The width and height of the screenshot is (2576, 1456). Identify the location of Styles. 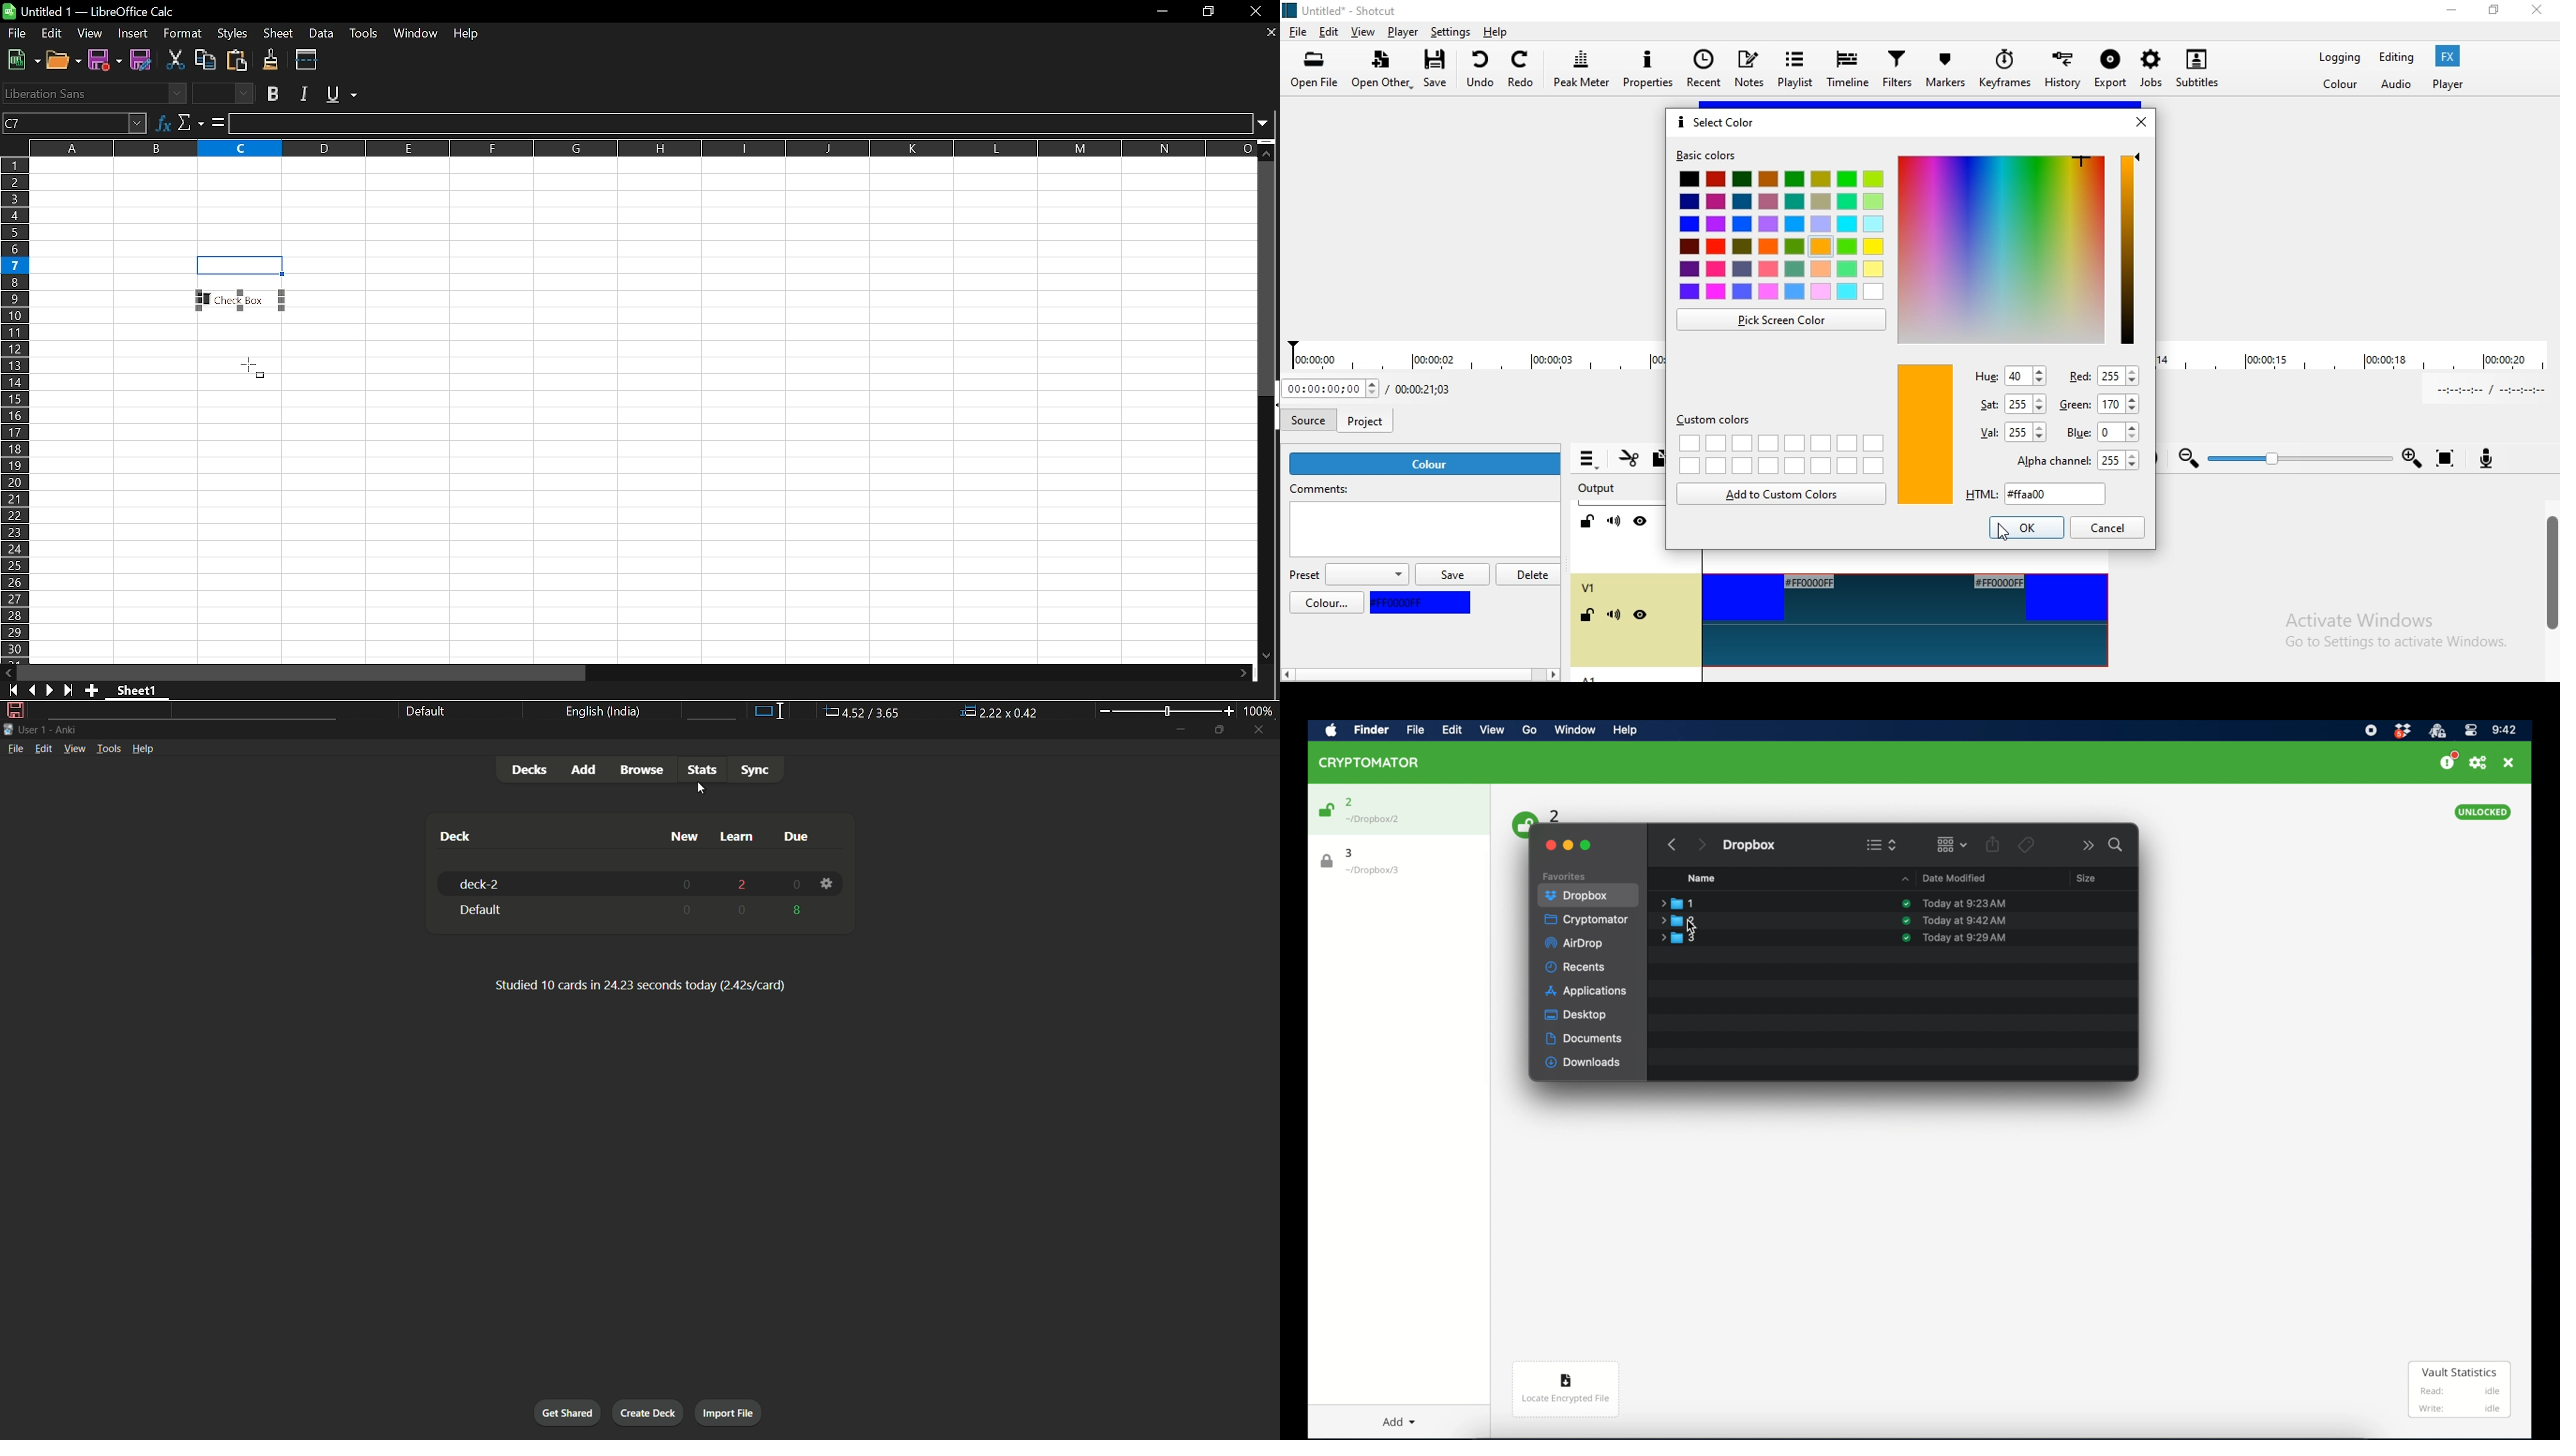
(235, 32).